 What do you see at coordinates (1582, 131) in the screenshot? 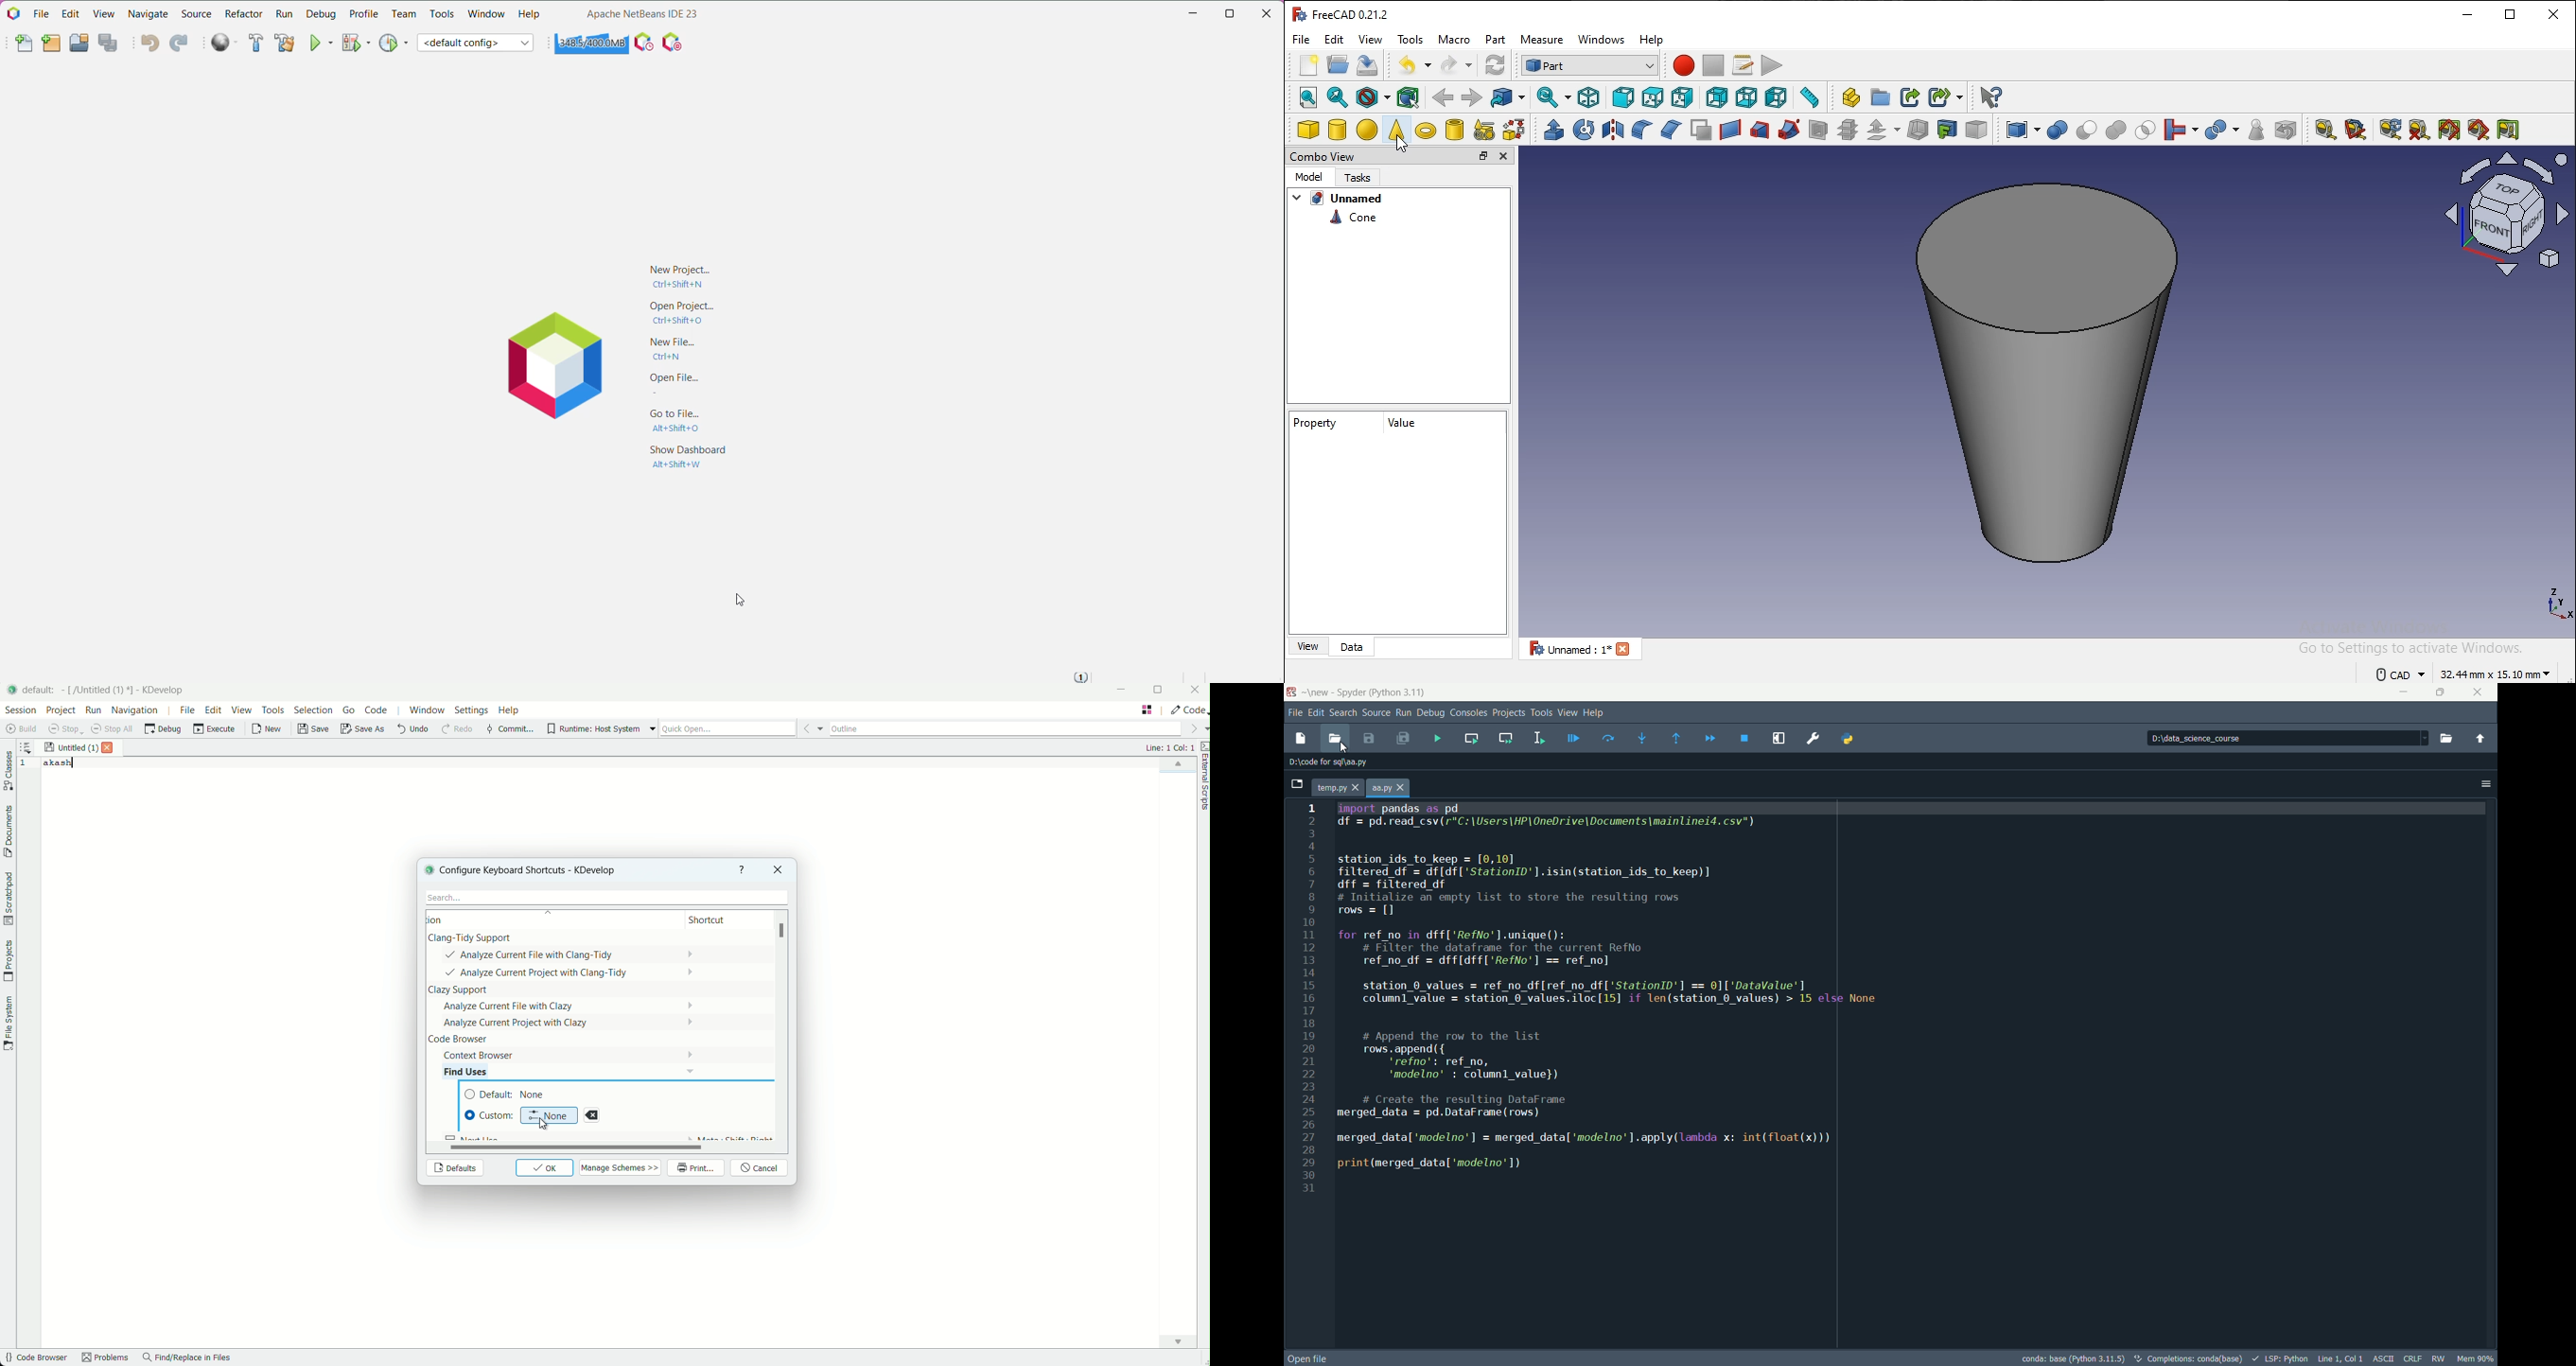
I see `revolve` at bounding box center [1582, 131].